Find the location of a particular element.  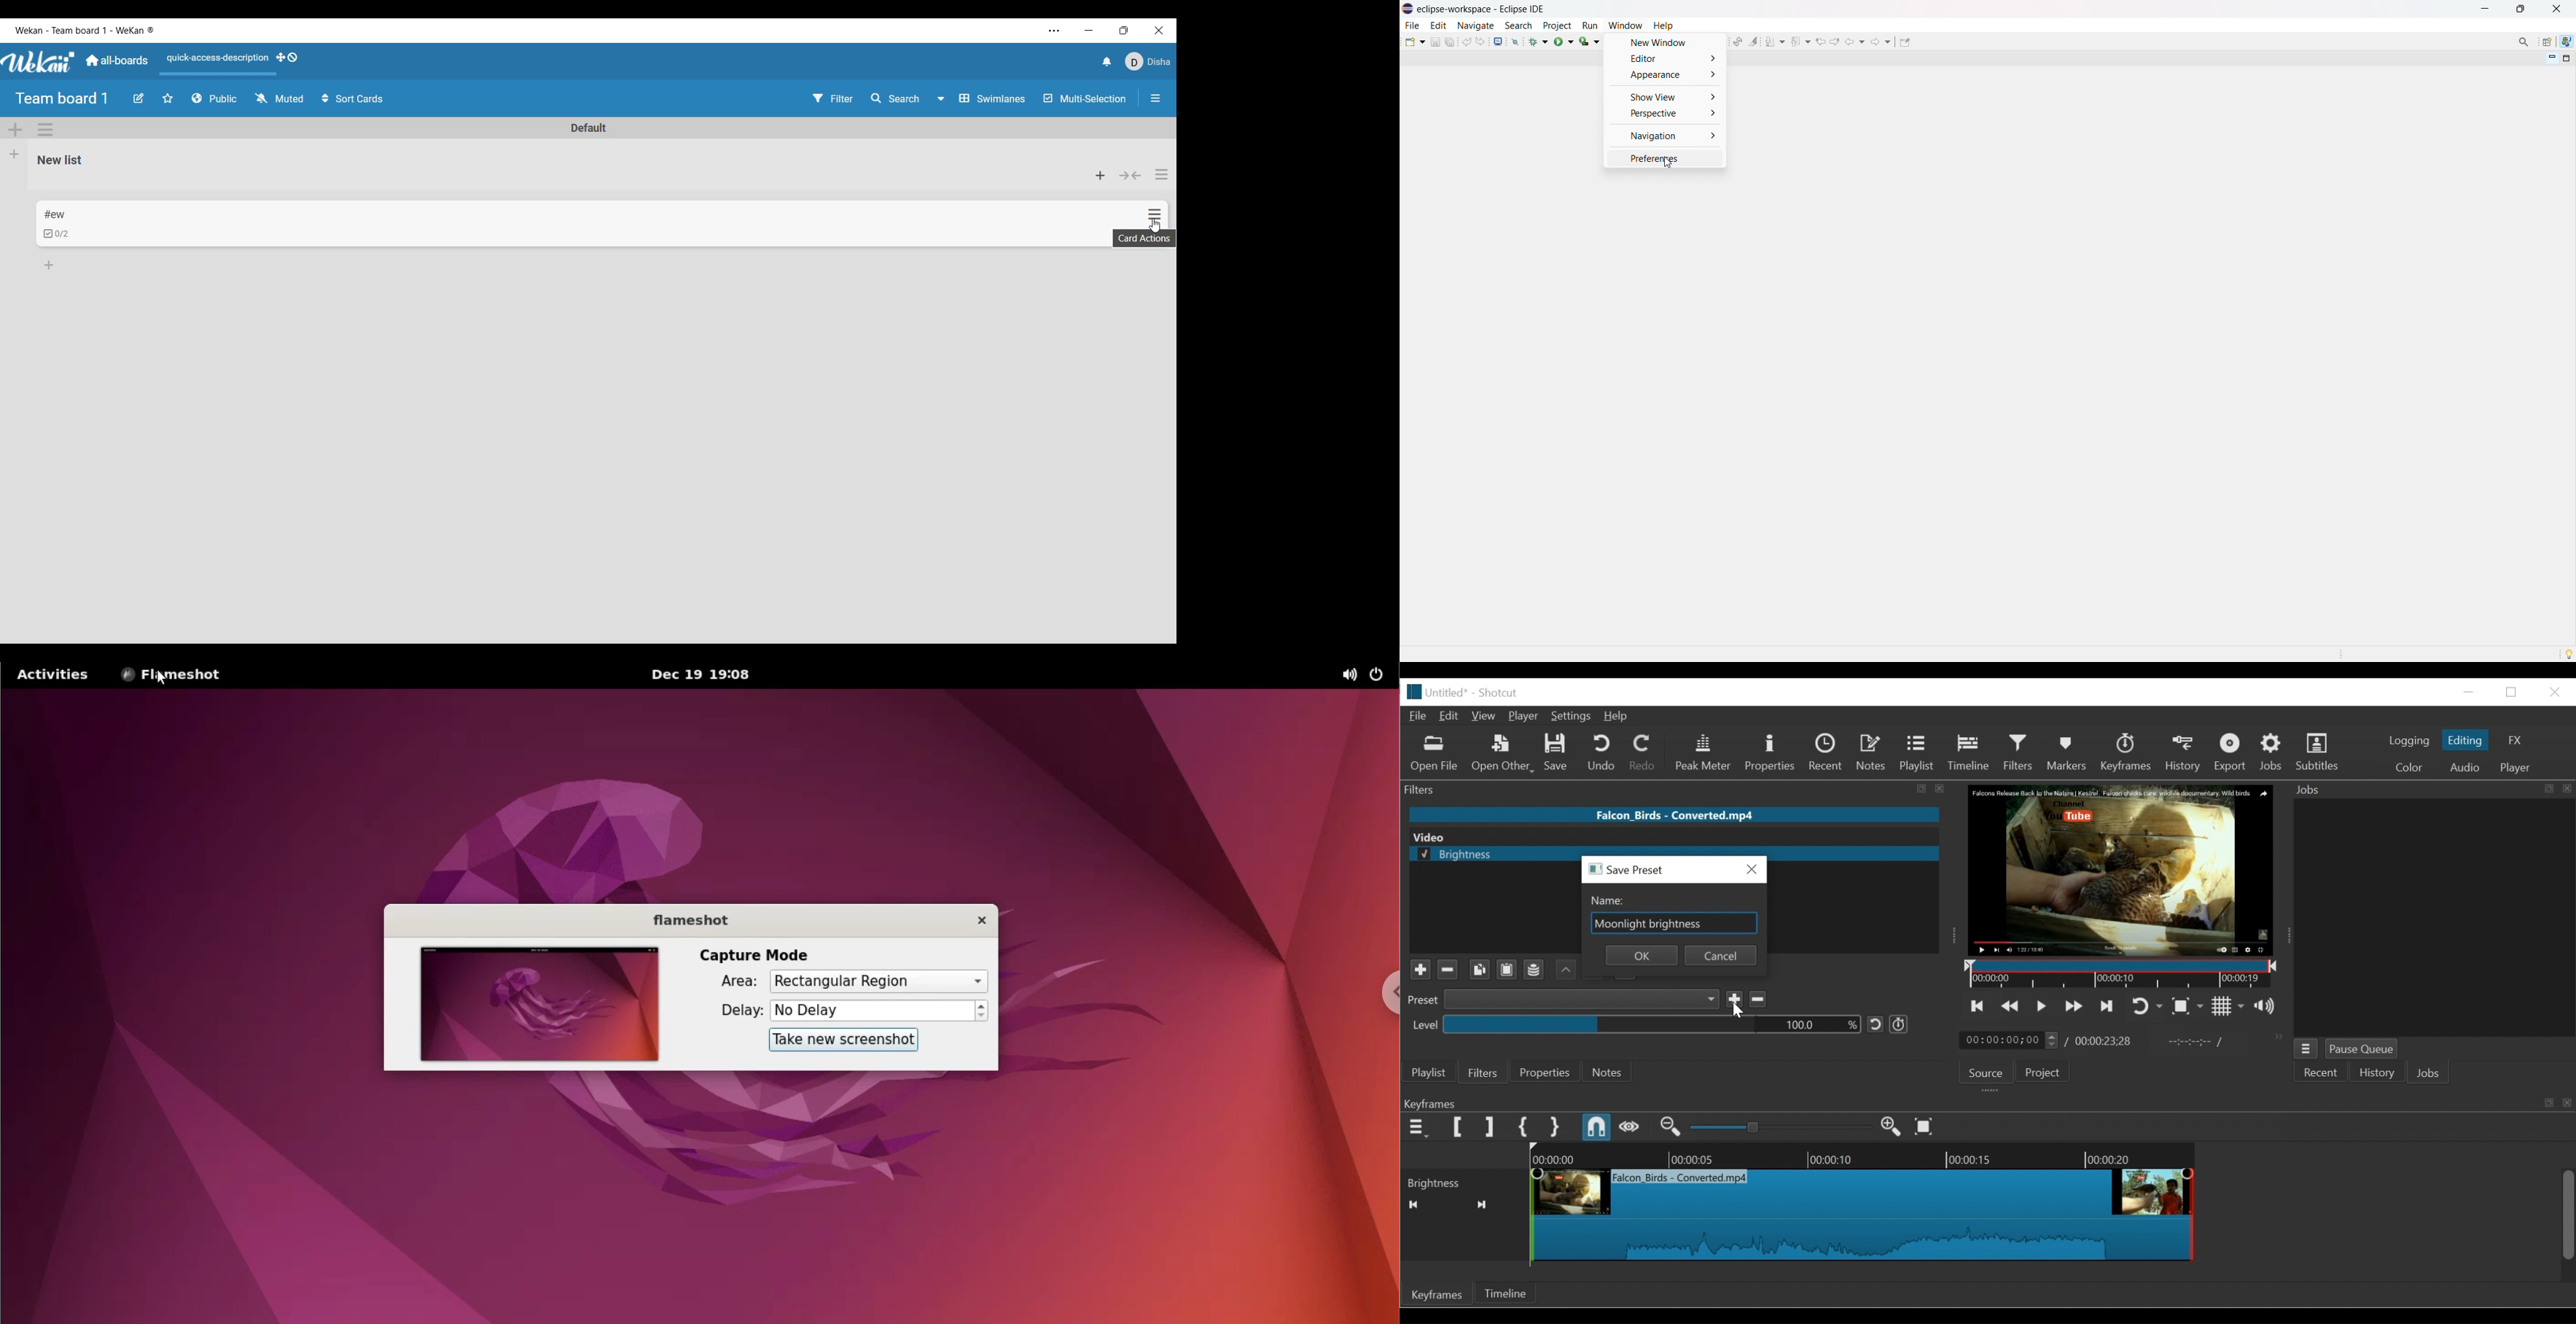

Card name is located at coordinates (55, 215).